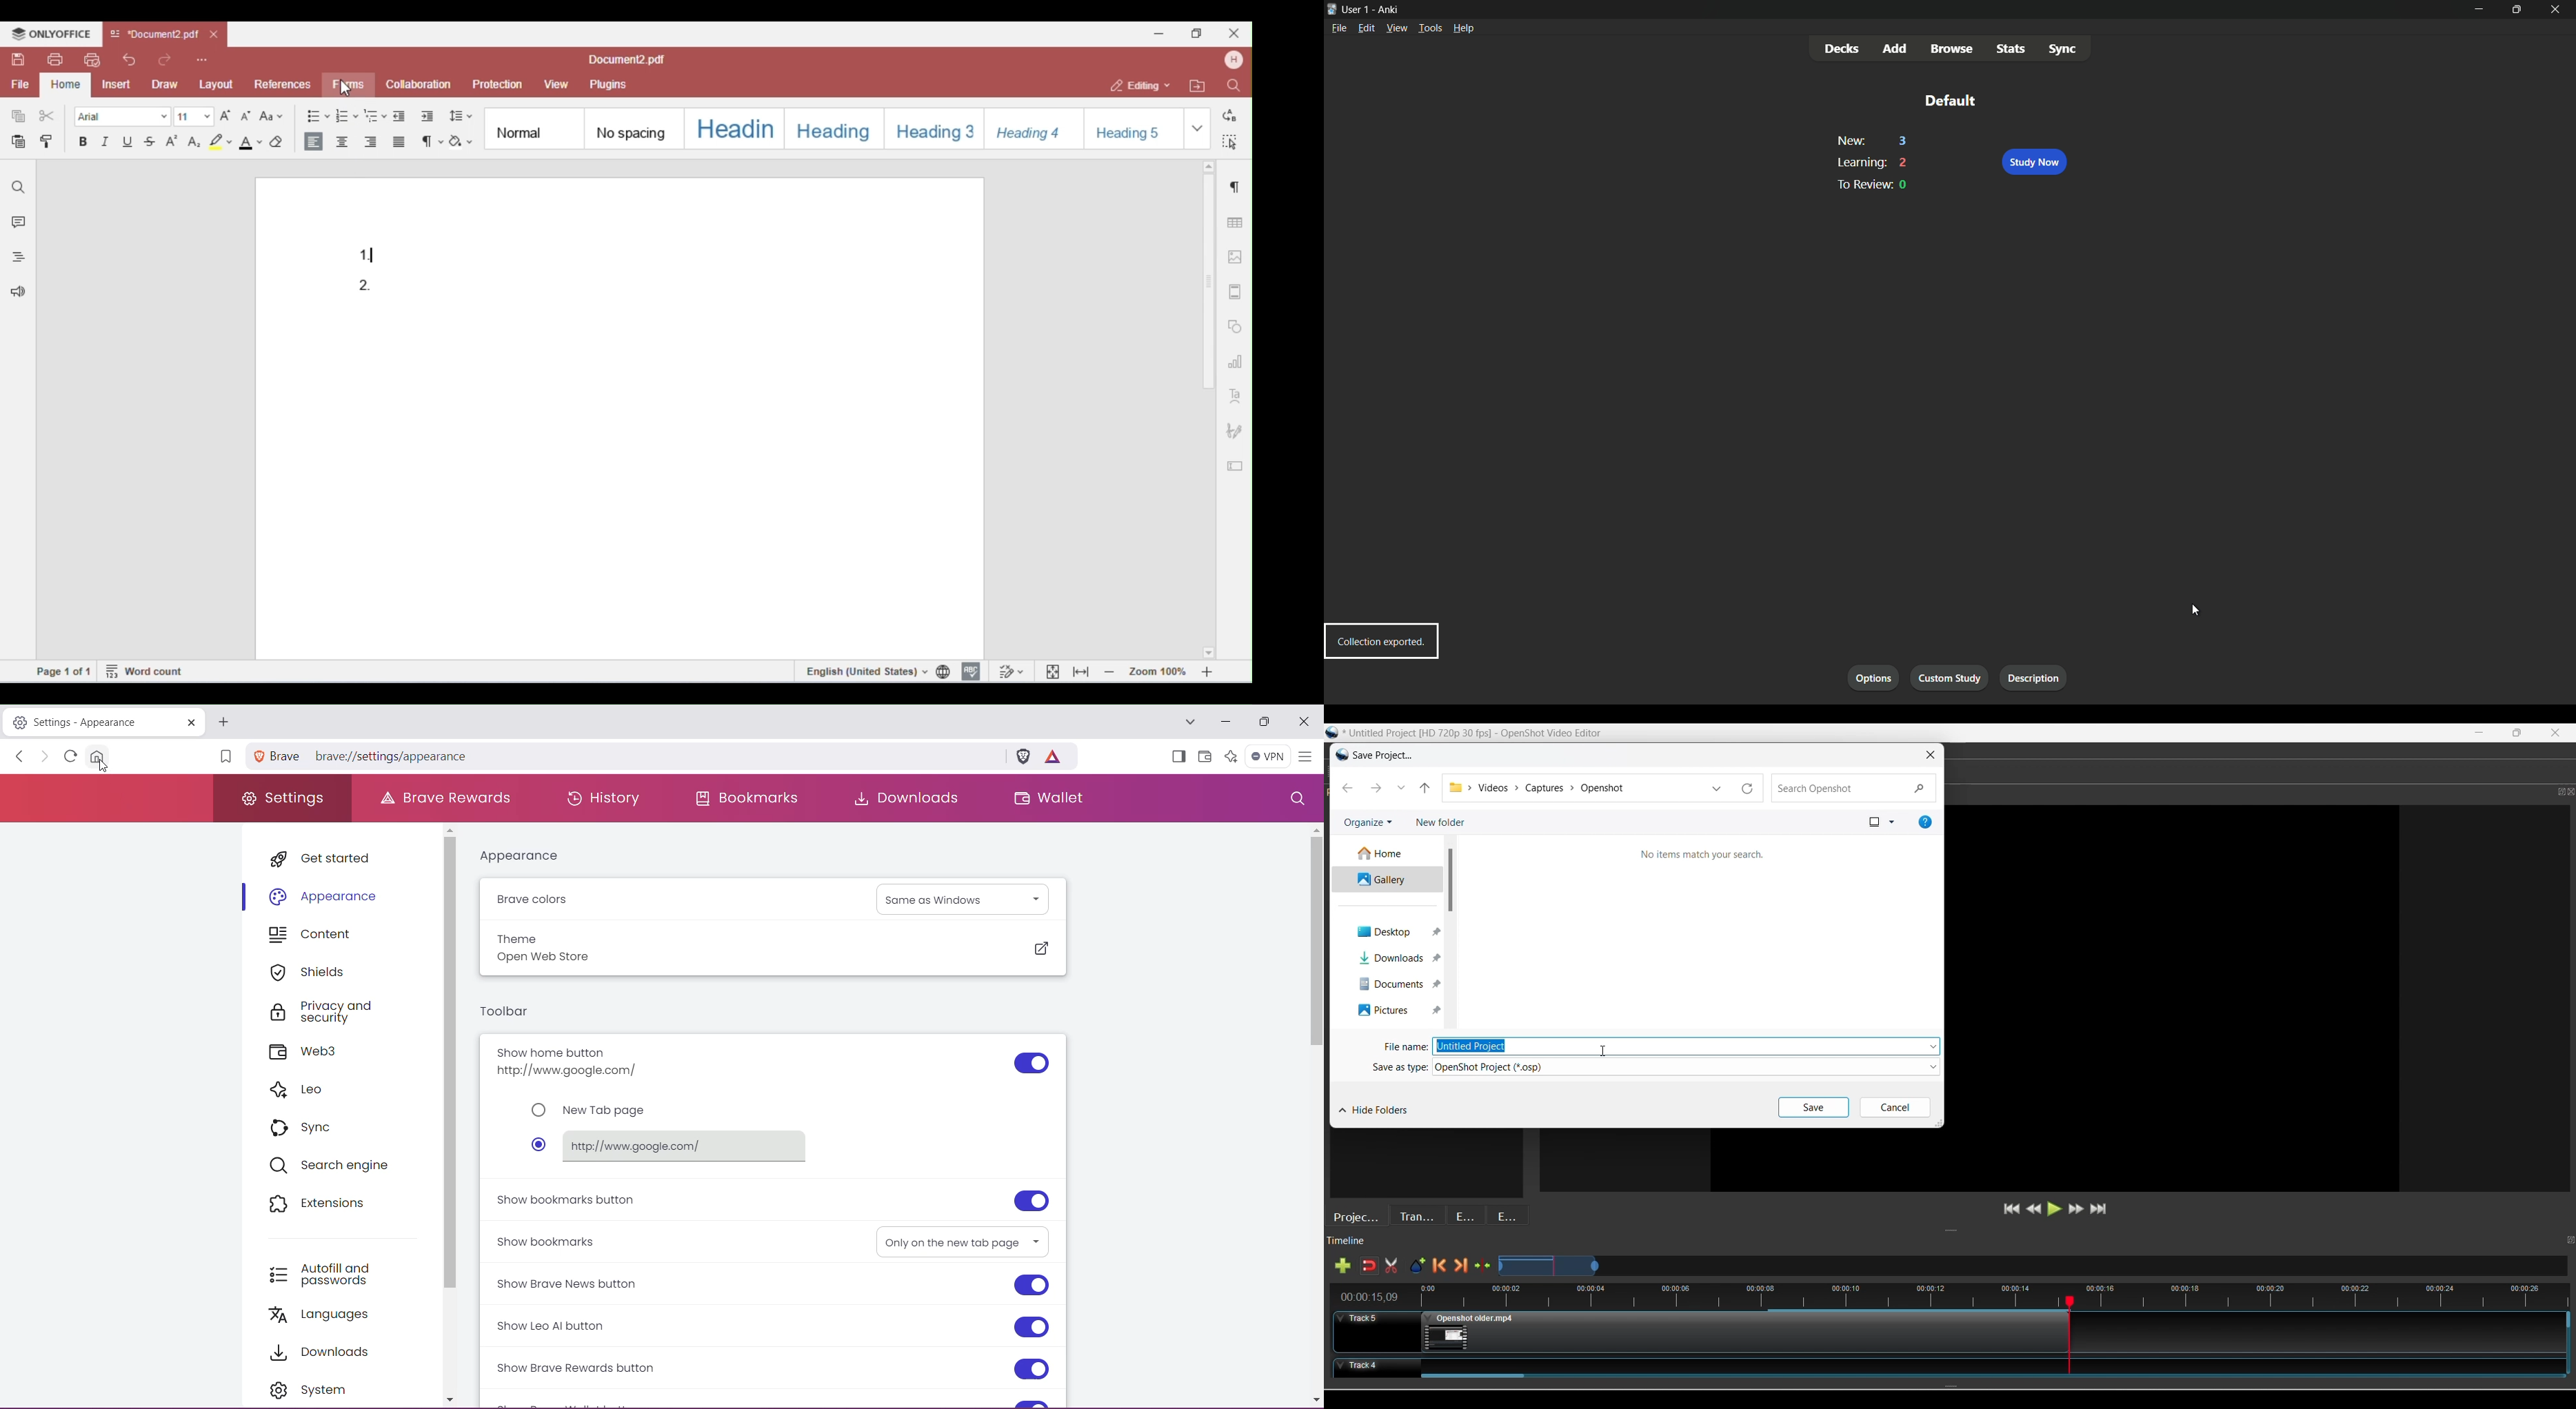 The image size is (2576, 1428). I want to click on Folder location, so click(1574, 787).